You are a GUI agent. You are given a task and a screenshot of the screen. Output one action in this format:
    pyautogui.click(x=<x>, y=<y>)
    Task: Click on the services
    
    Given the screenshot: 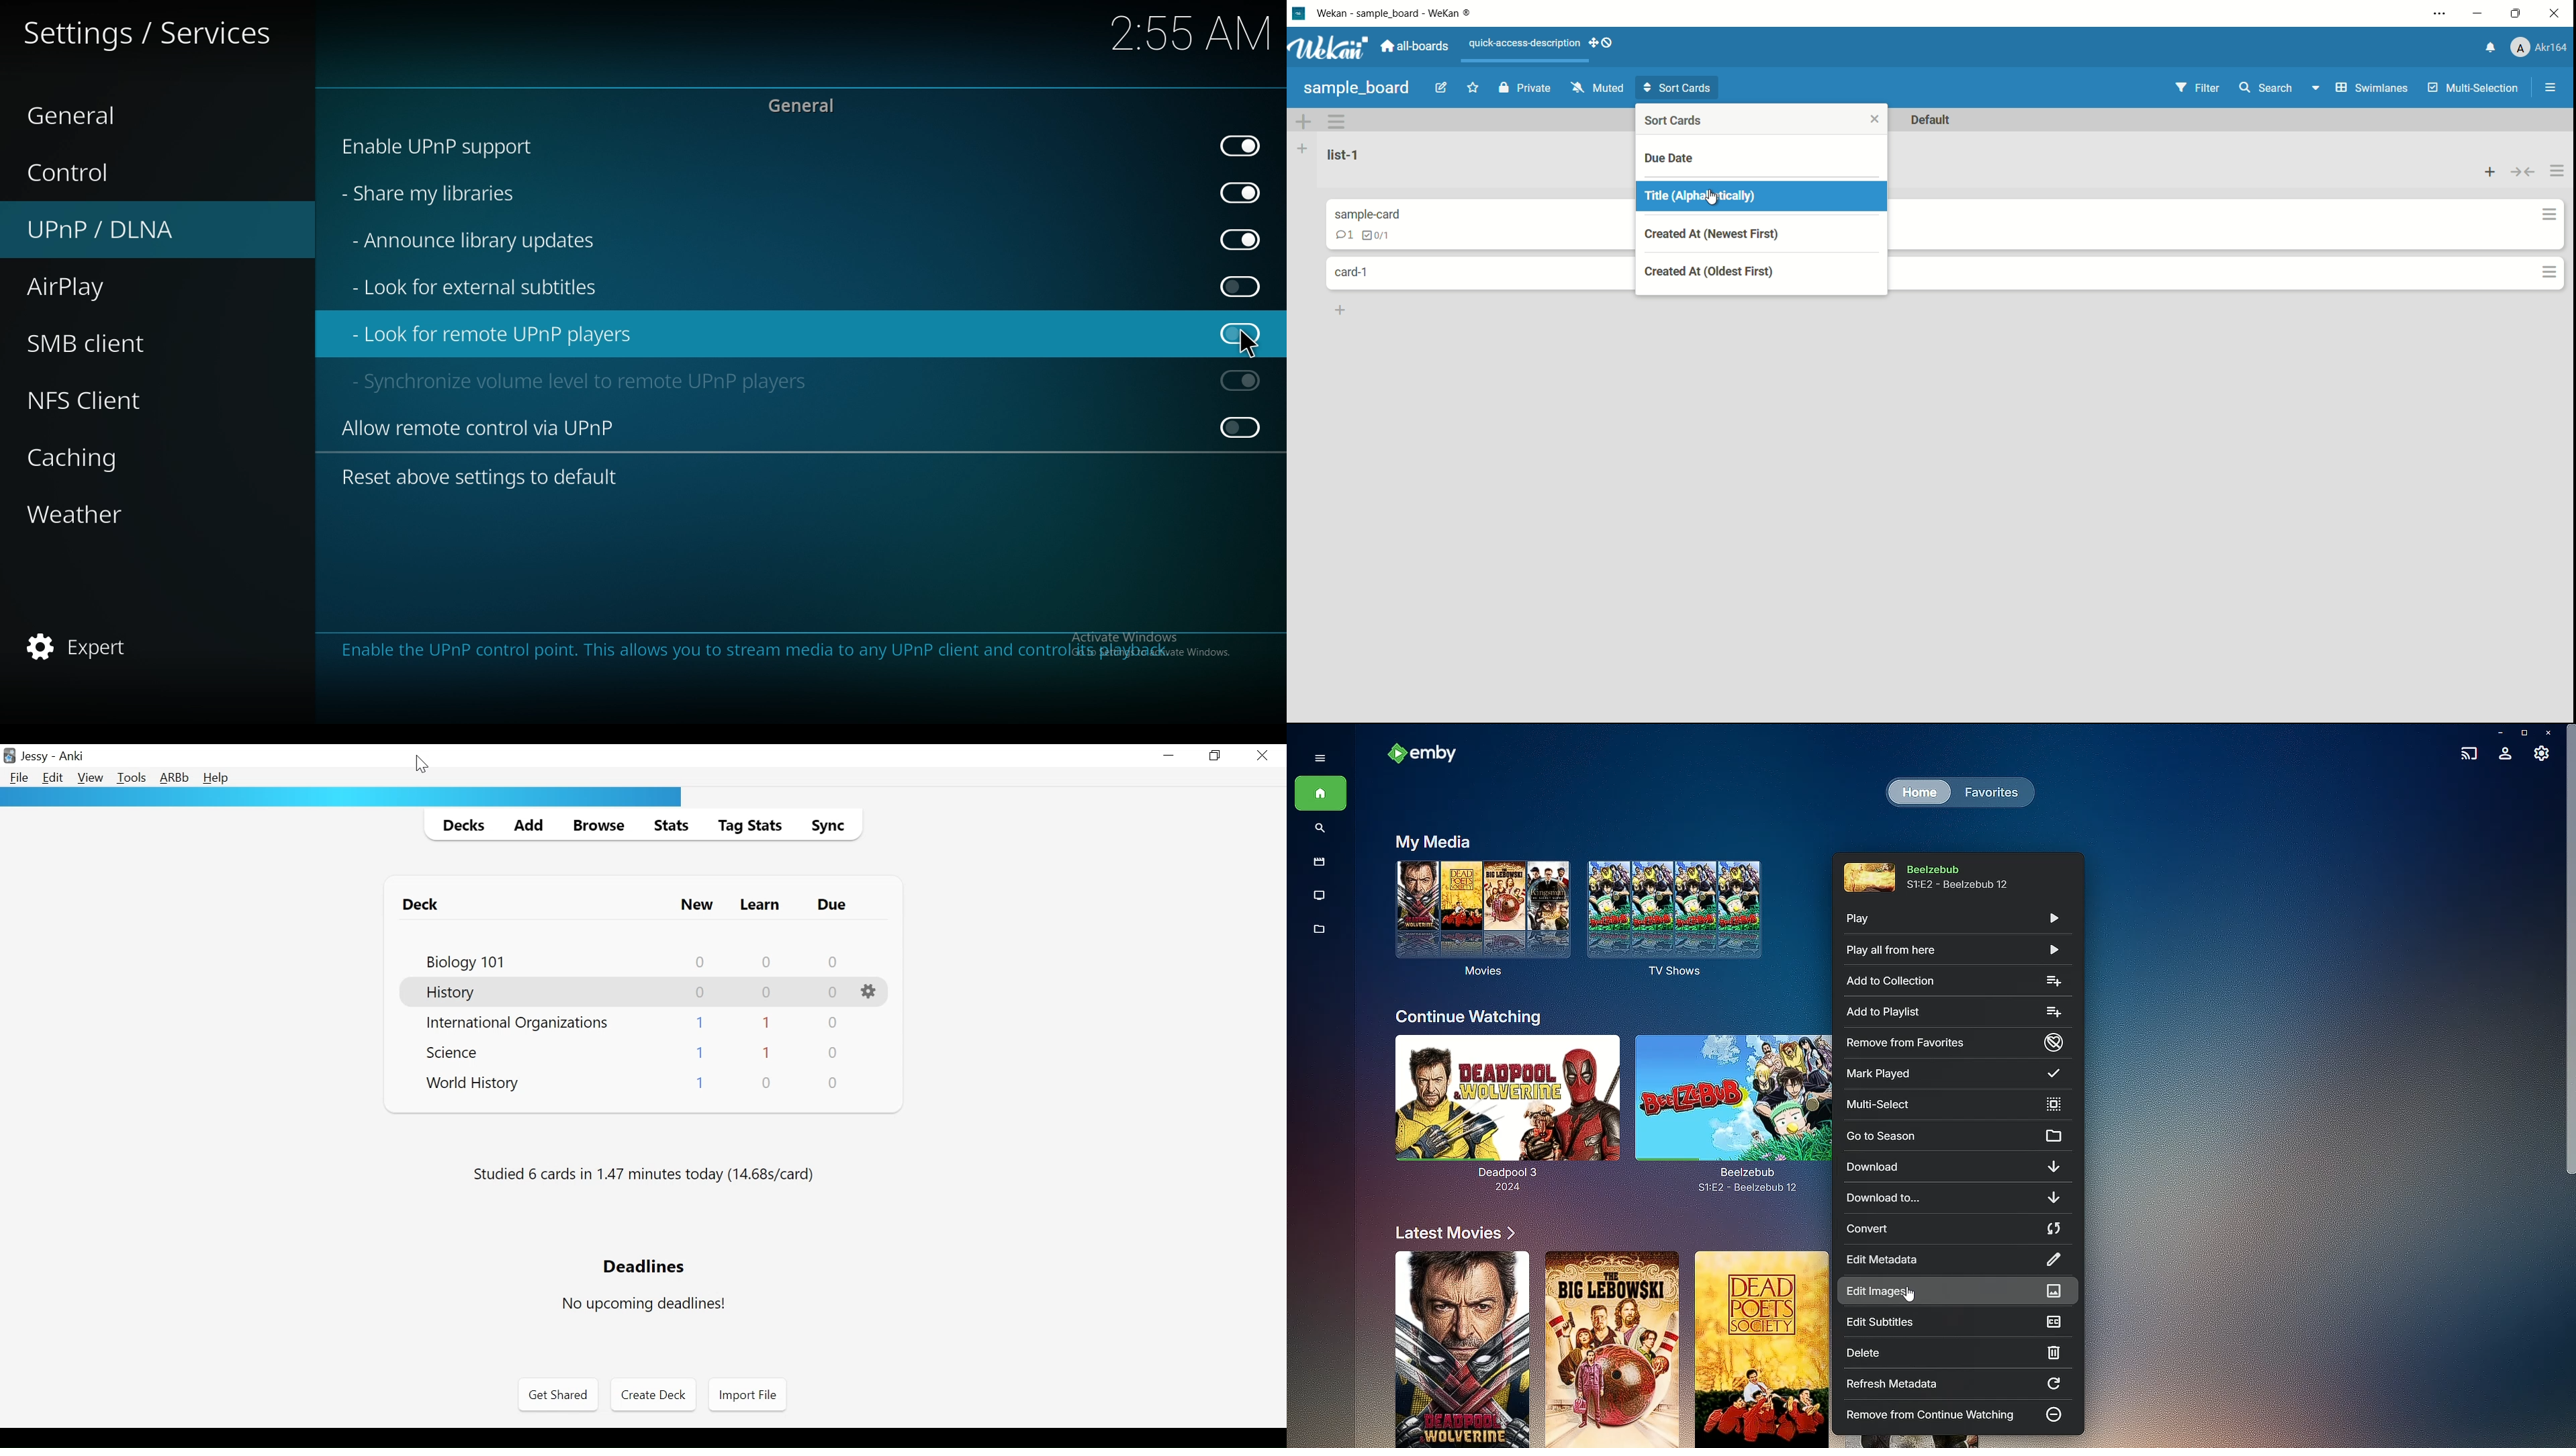 What is the action you would take?
    pyautogui.click(x=149, y=37)
    